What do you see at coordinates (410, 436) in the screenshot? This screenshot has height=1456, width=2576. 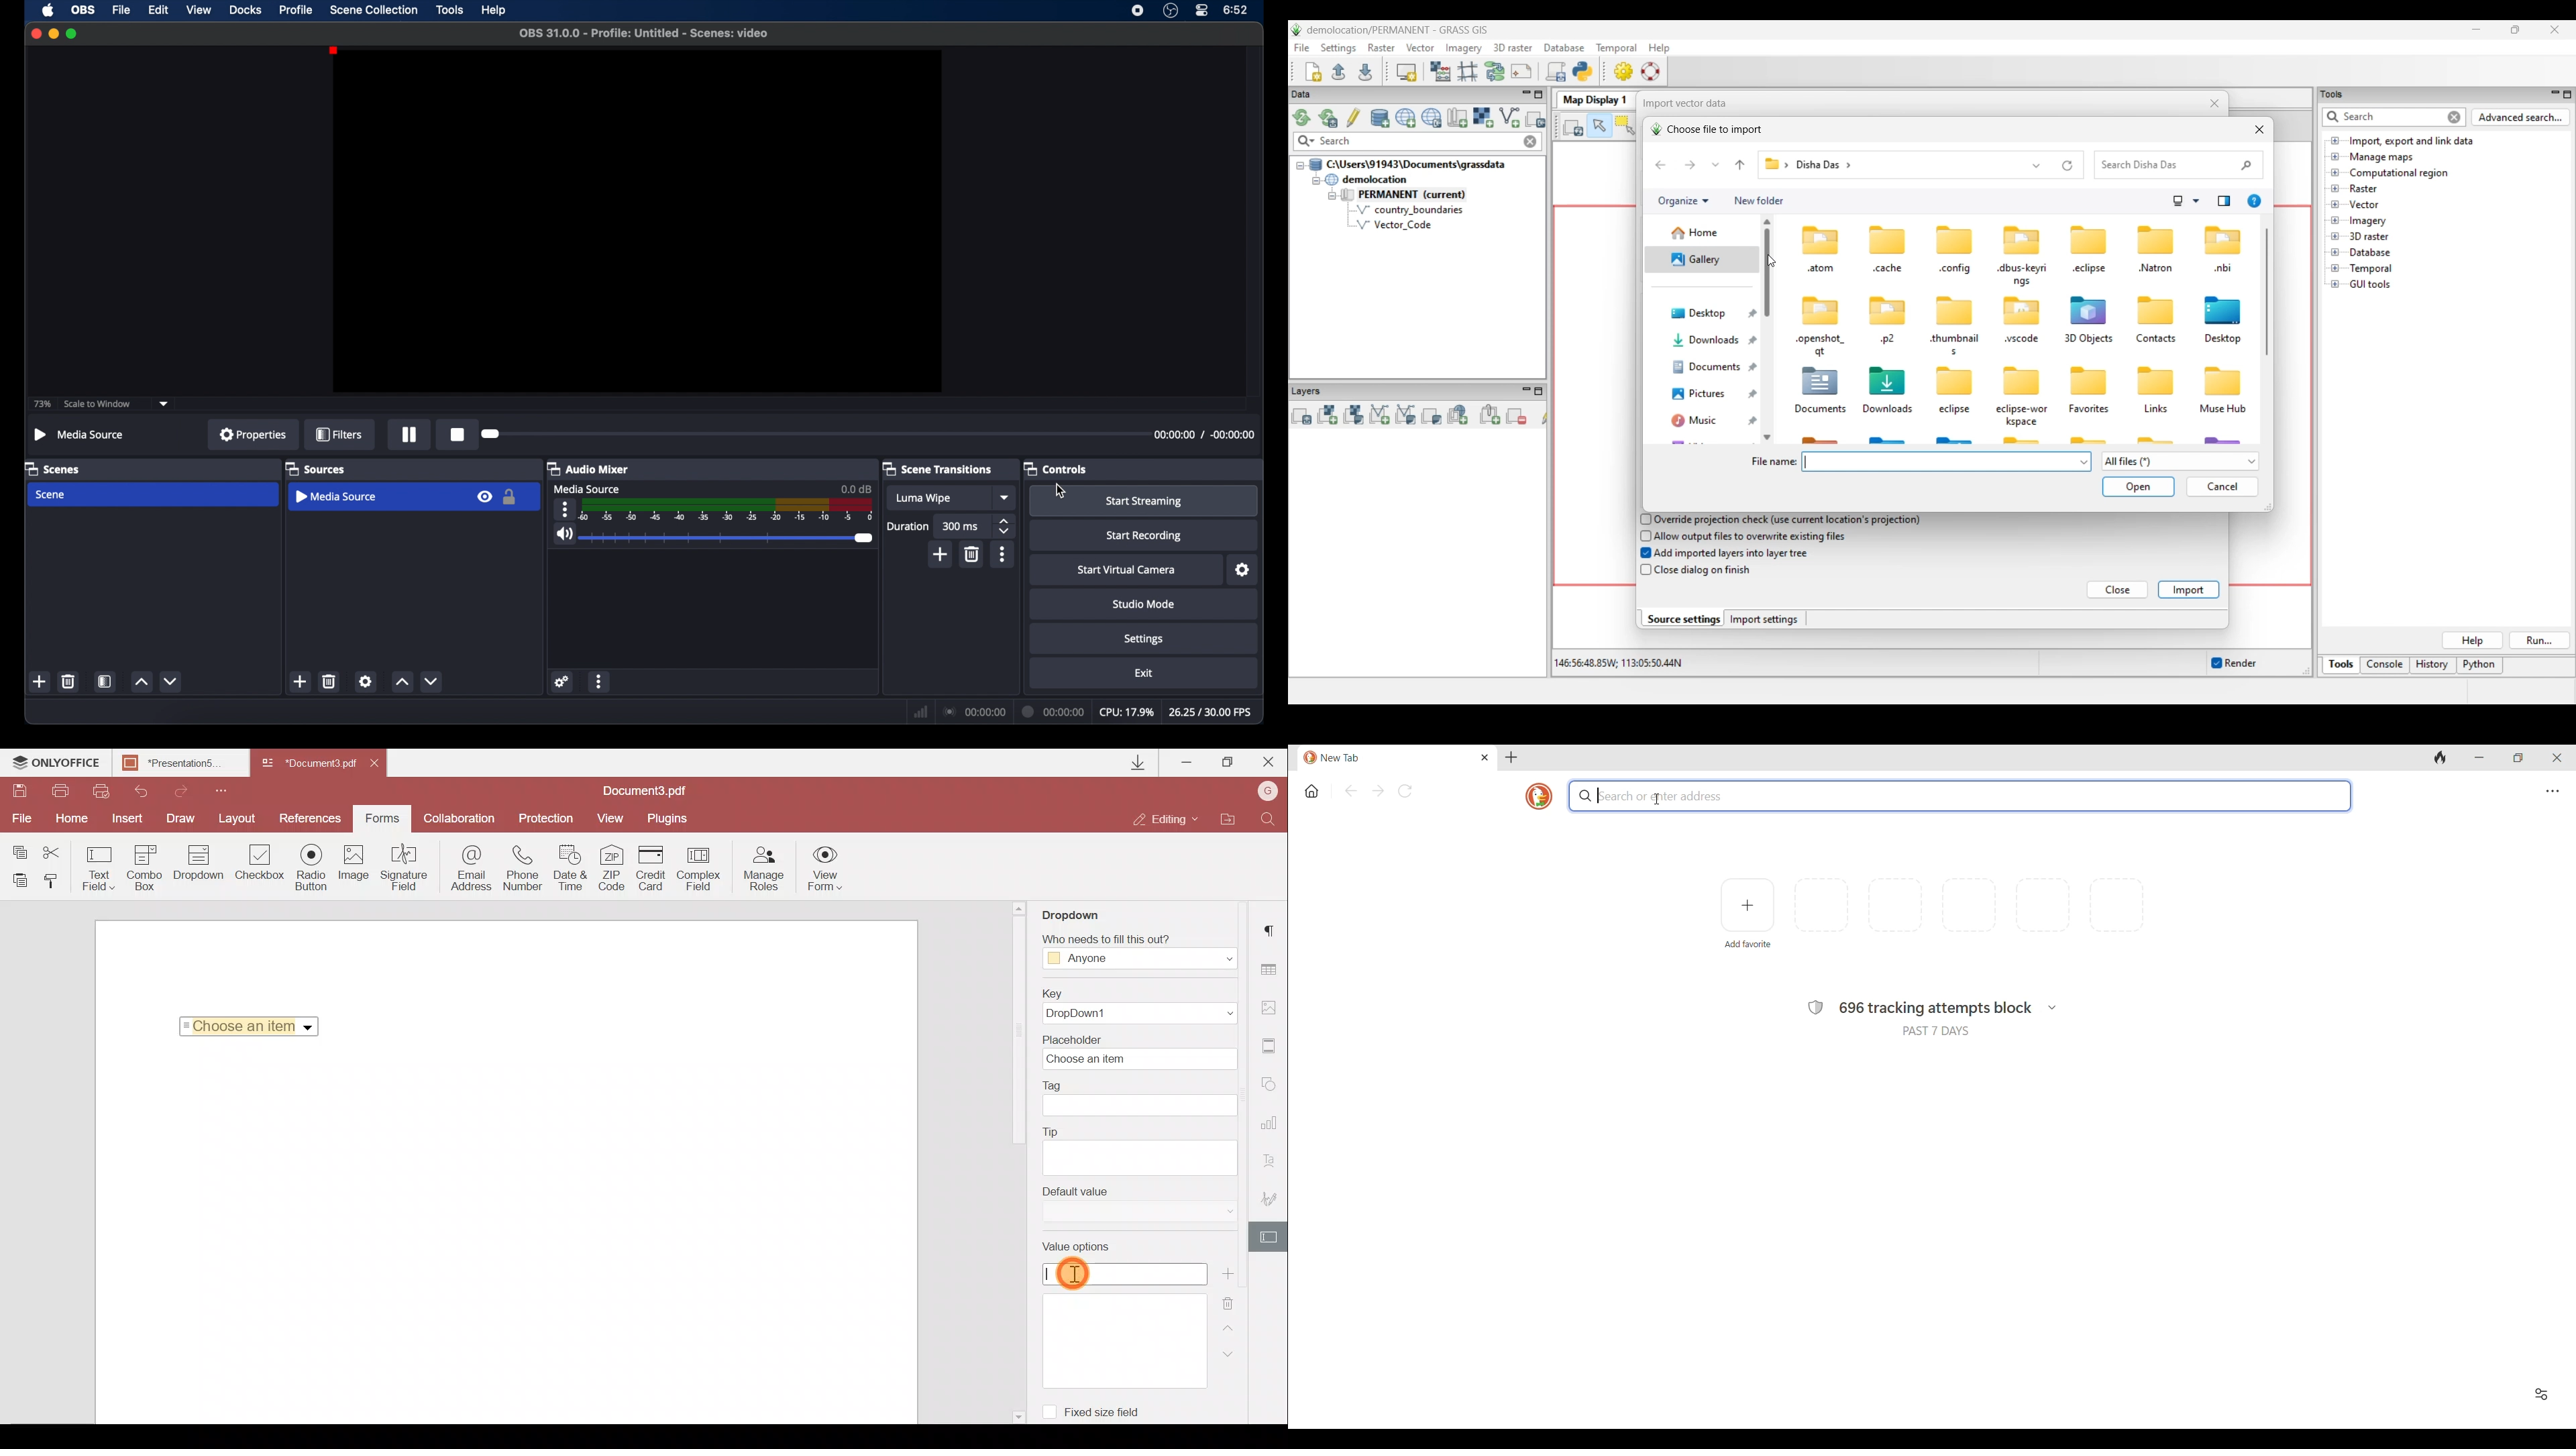 I see `pause` at bounding box center [410, 436].